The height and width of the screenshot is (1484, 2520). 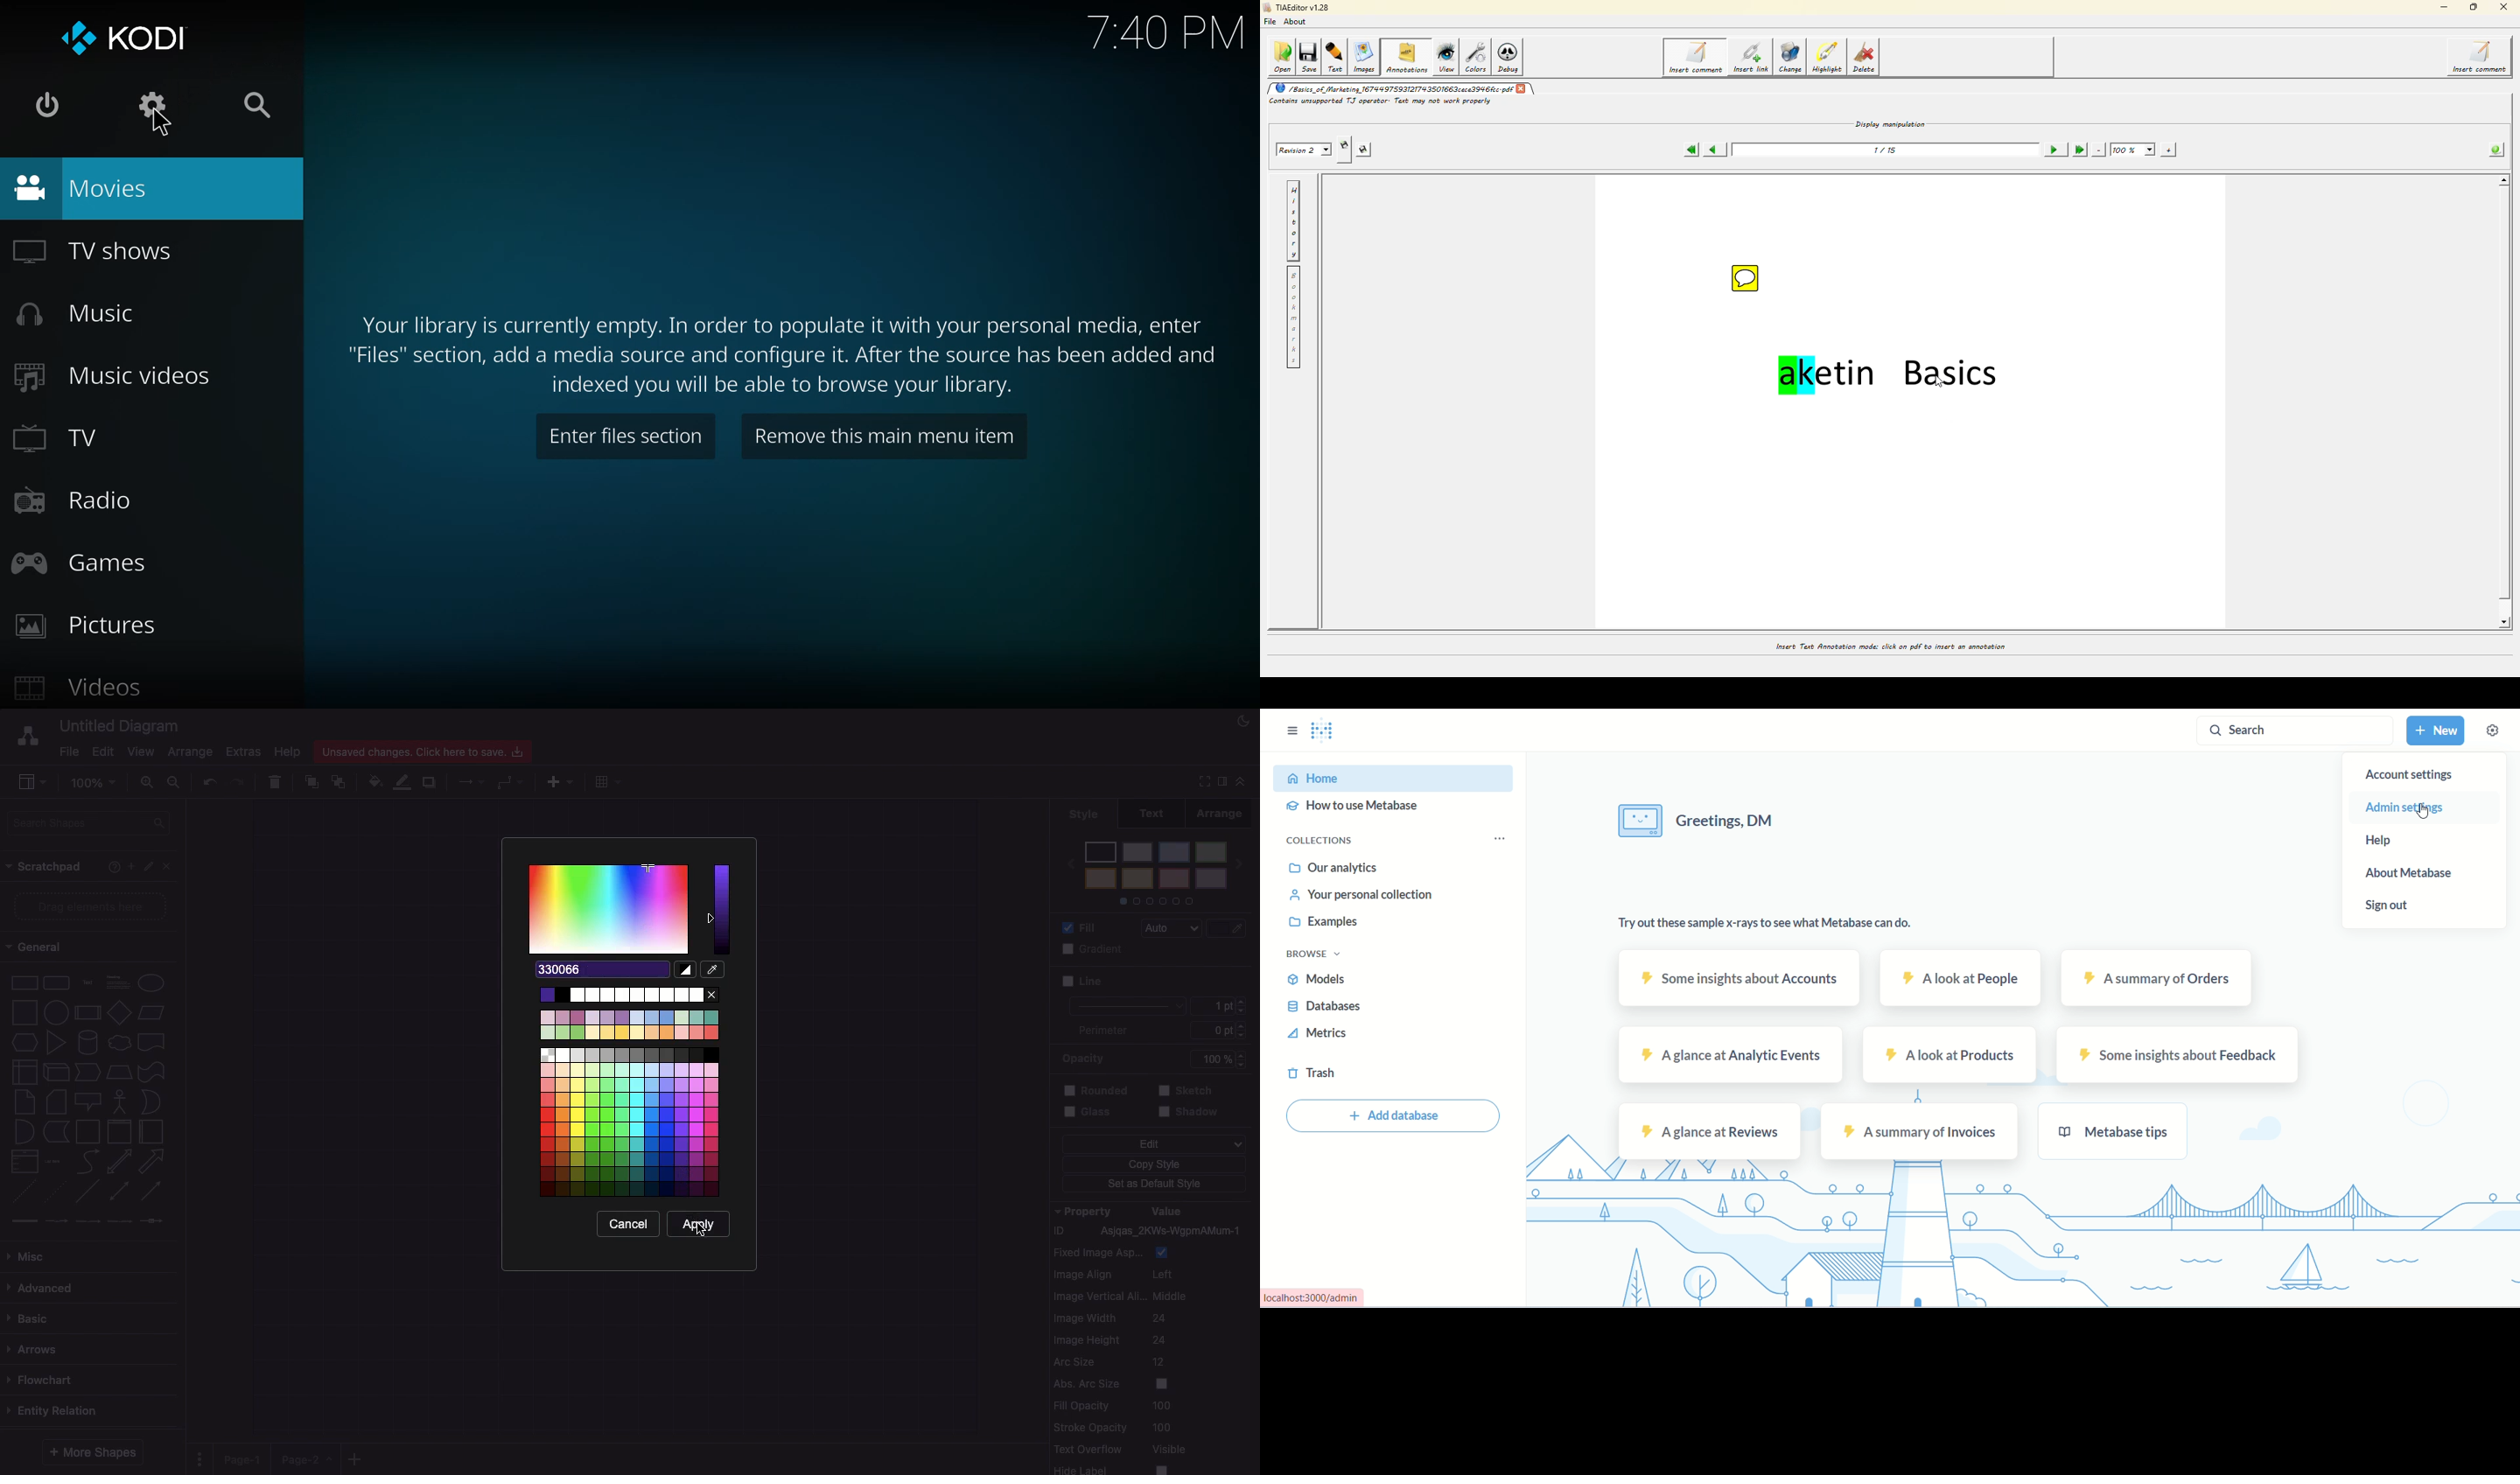 What do you see at coordinates (2421, 873) in the screenshot?
I see `about metabase` at bounding box center [2421, 873].